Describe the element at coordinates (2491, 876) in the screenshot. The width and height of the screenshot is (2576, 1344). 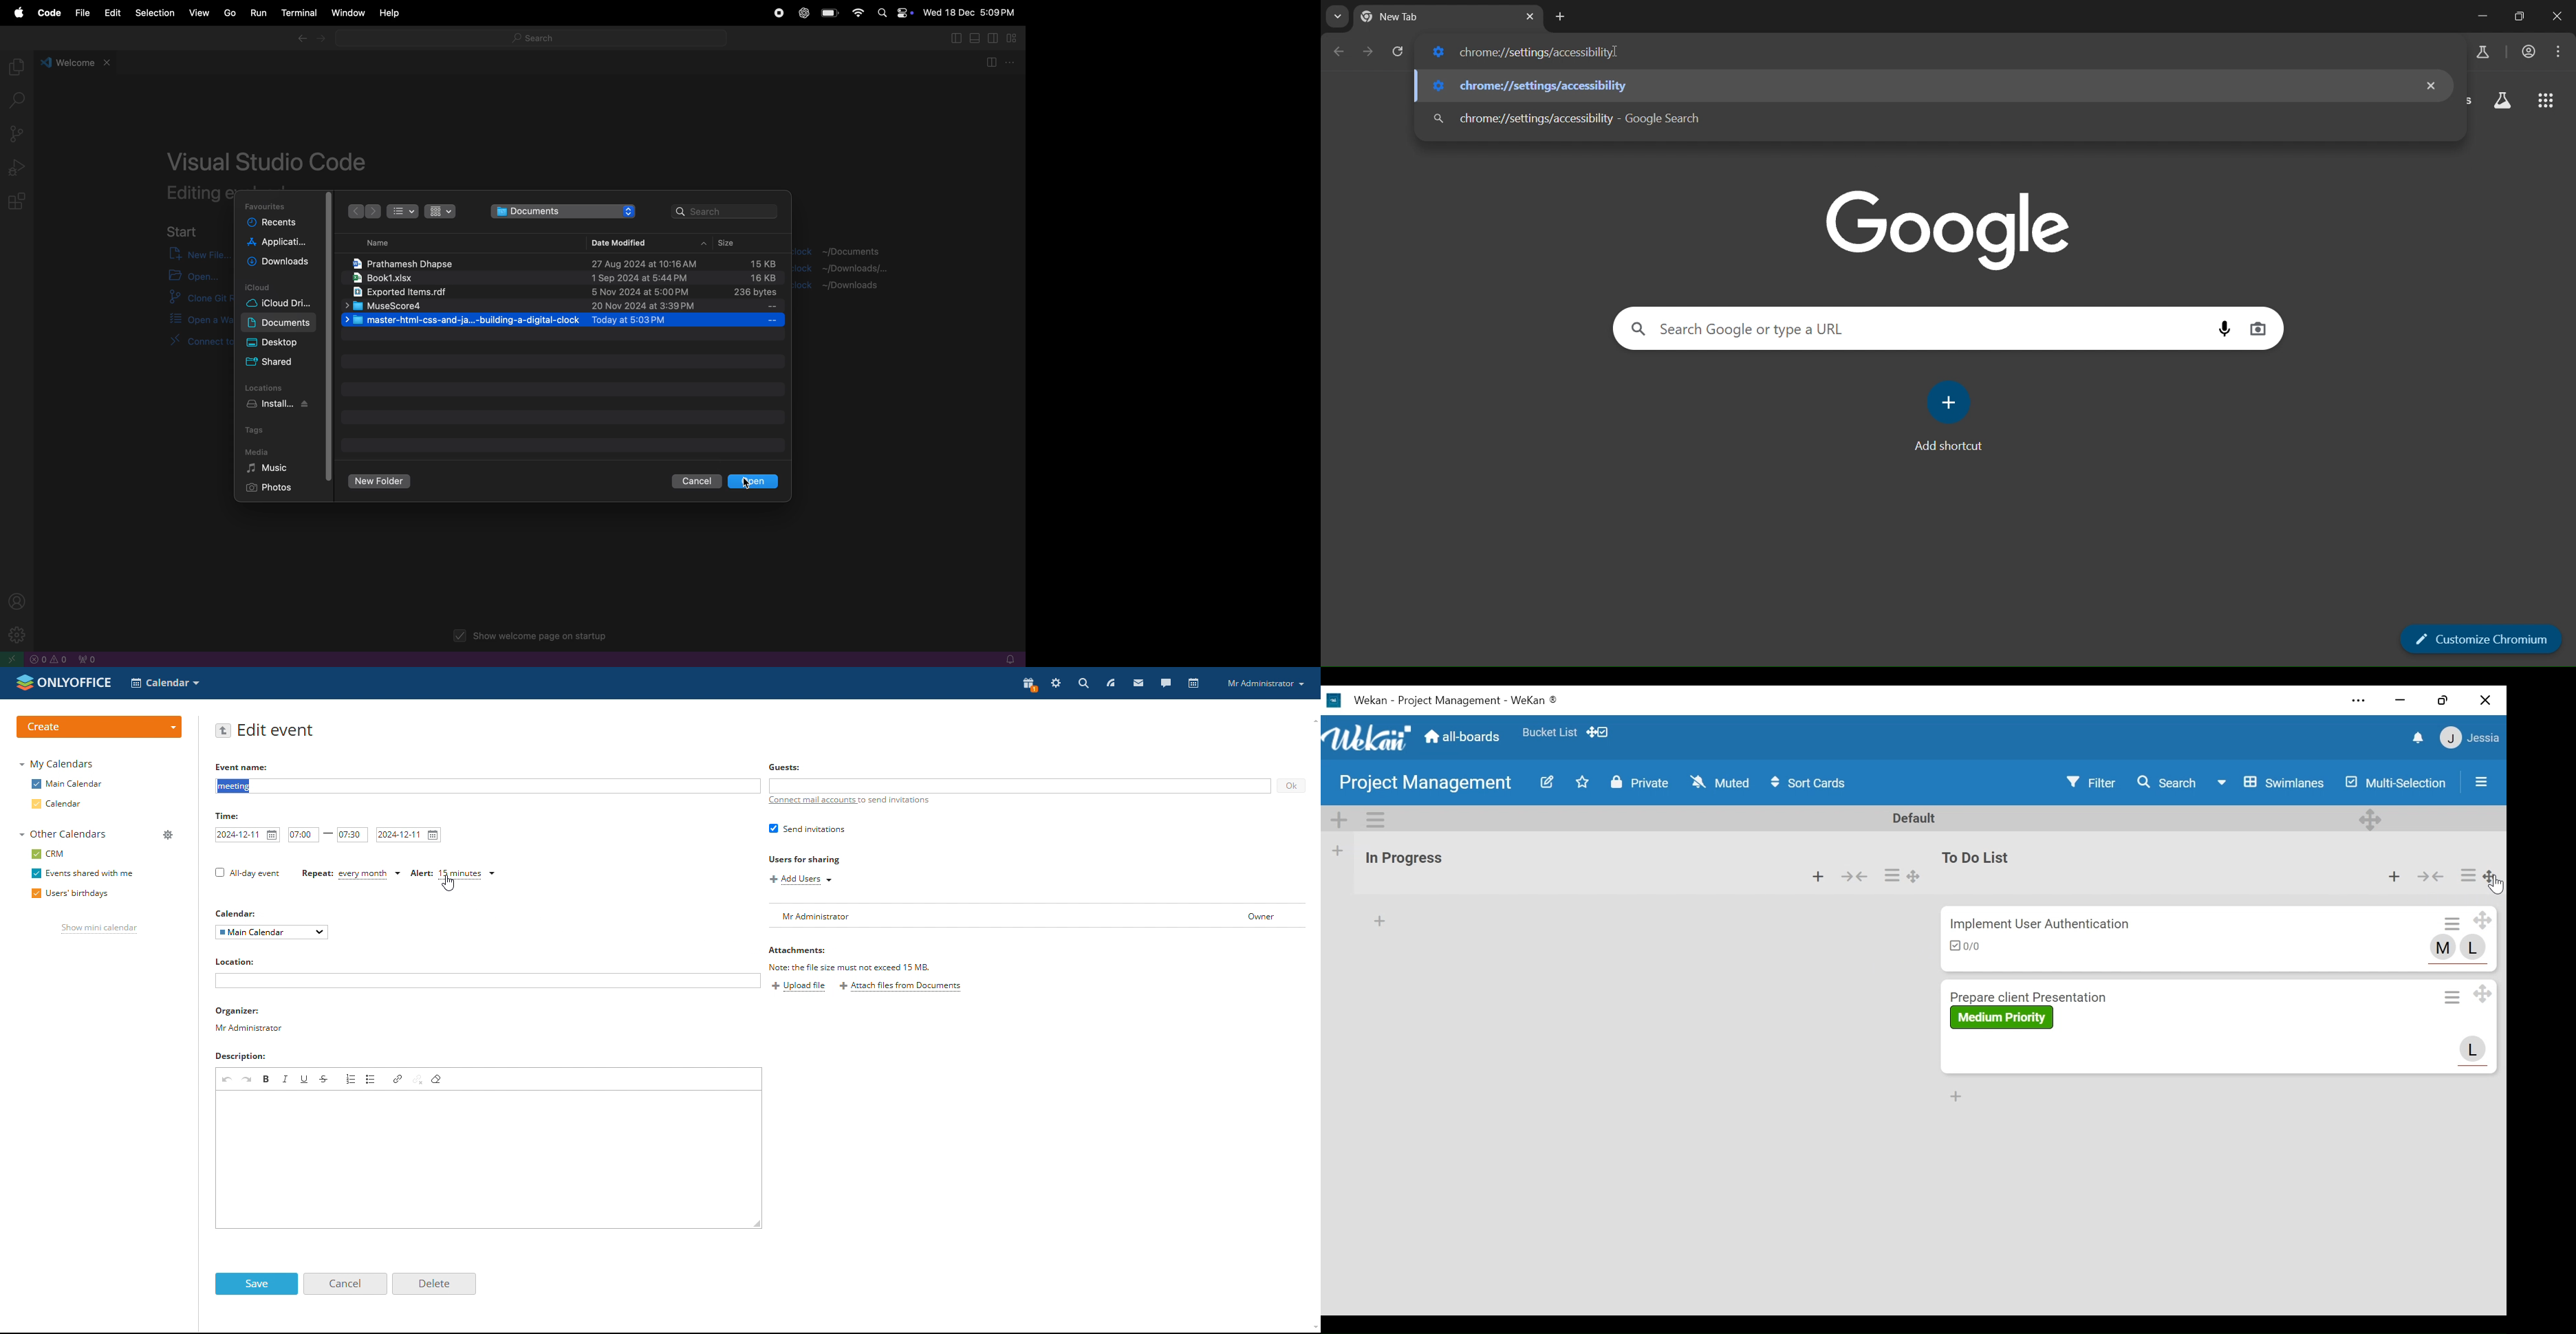
I see `Drag Board` at that location.